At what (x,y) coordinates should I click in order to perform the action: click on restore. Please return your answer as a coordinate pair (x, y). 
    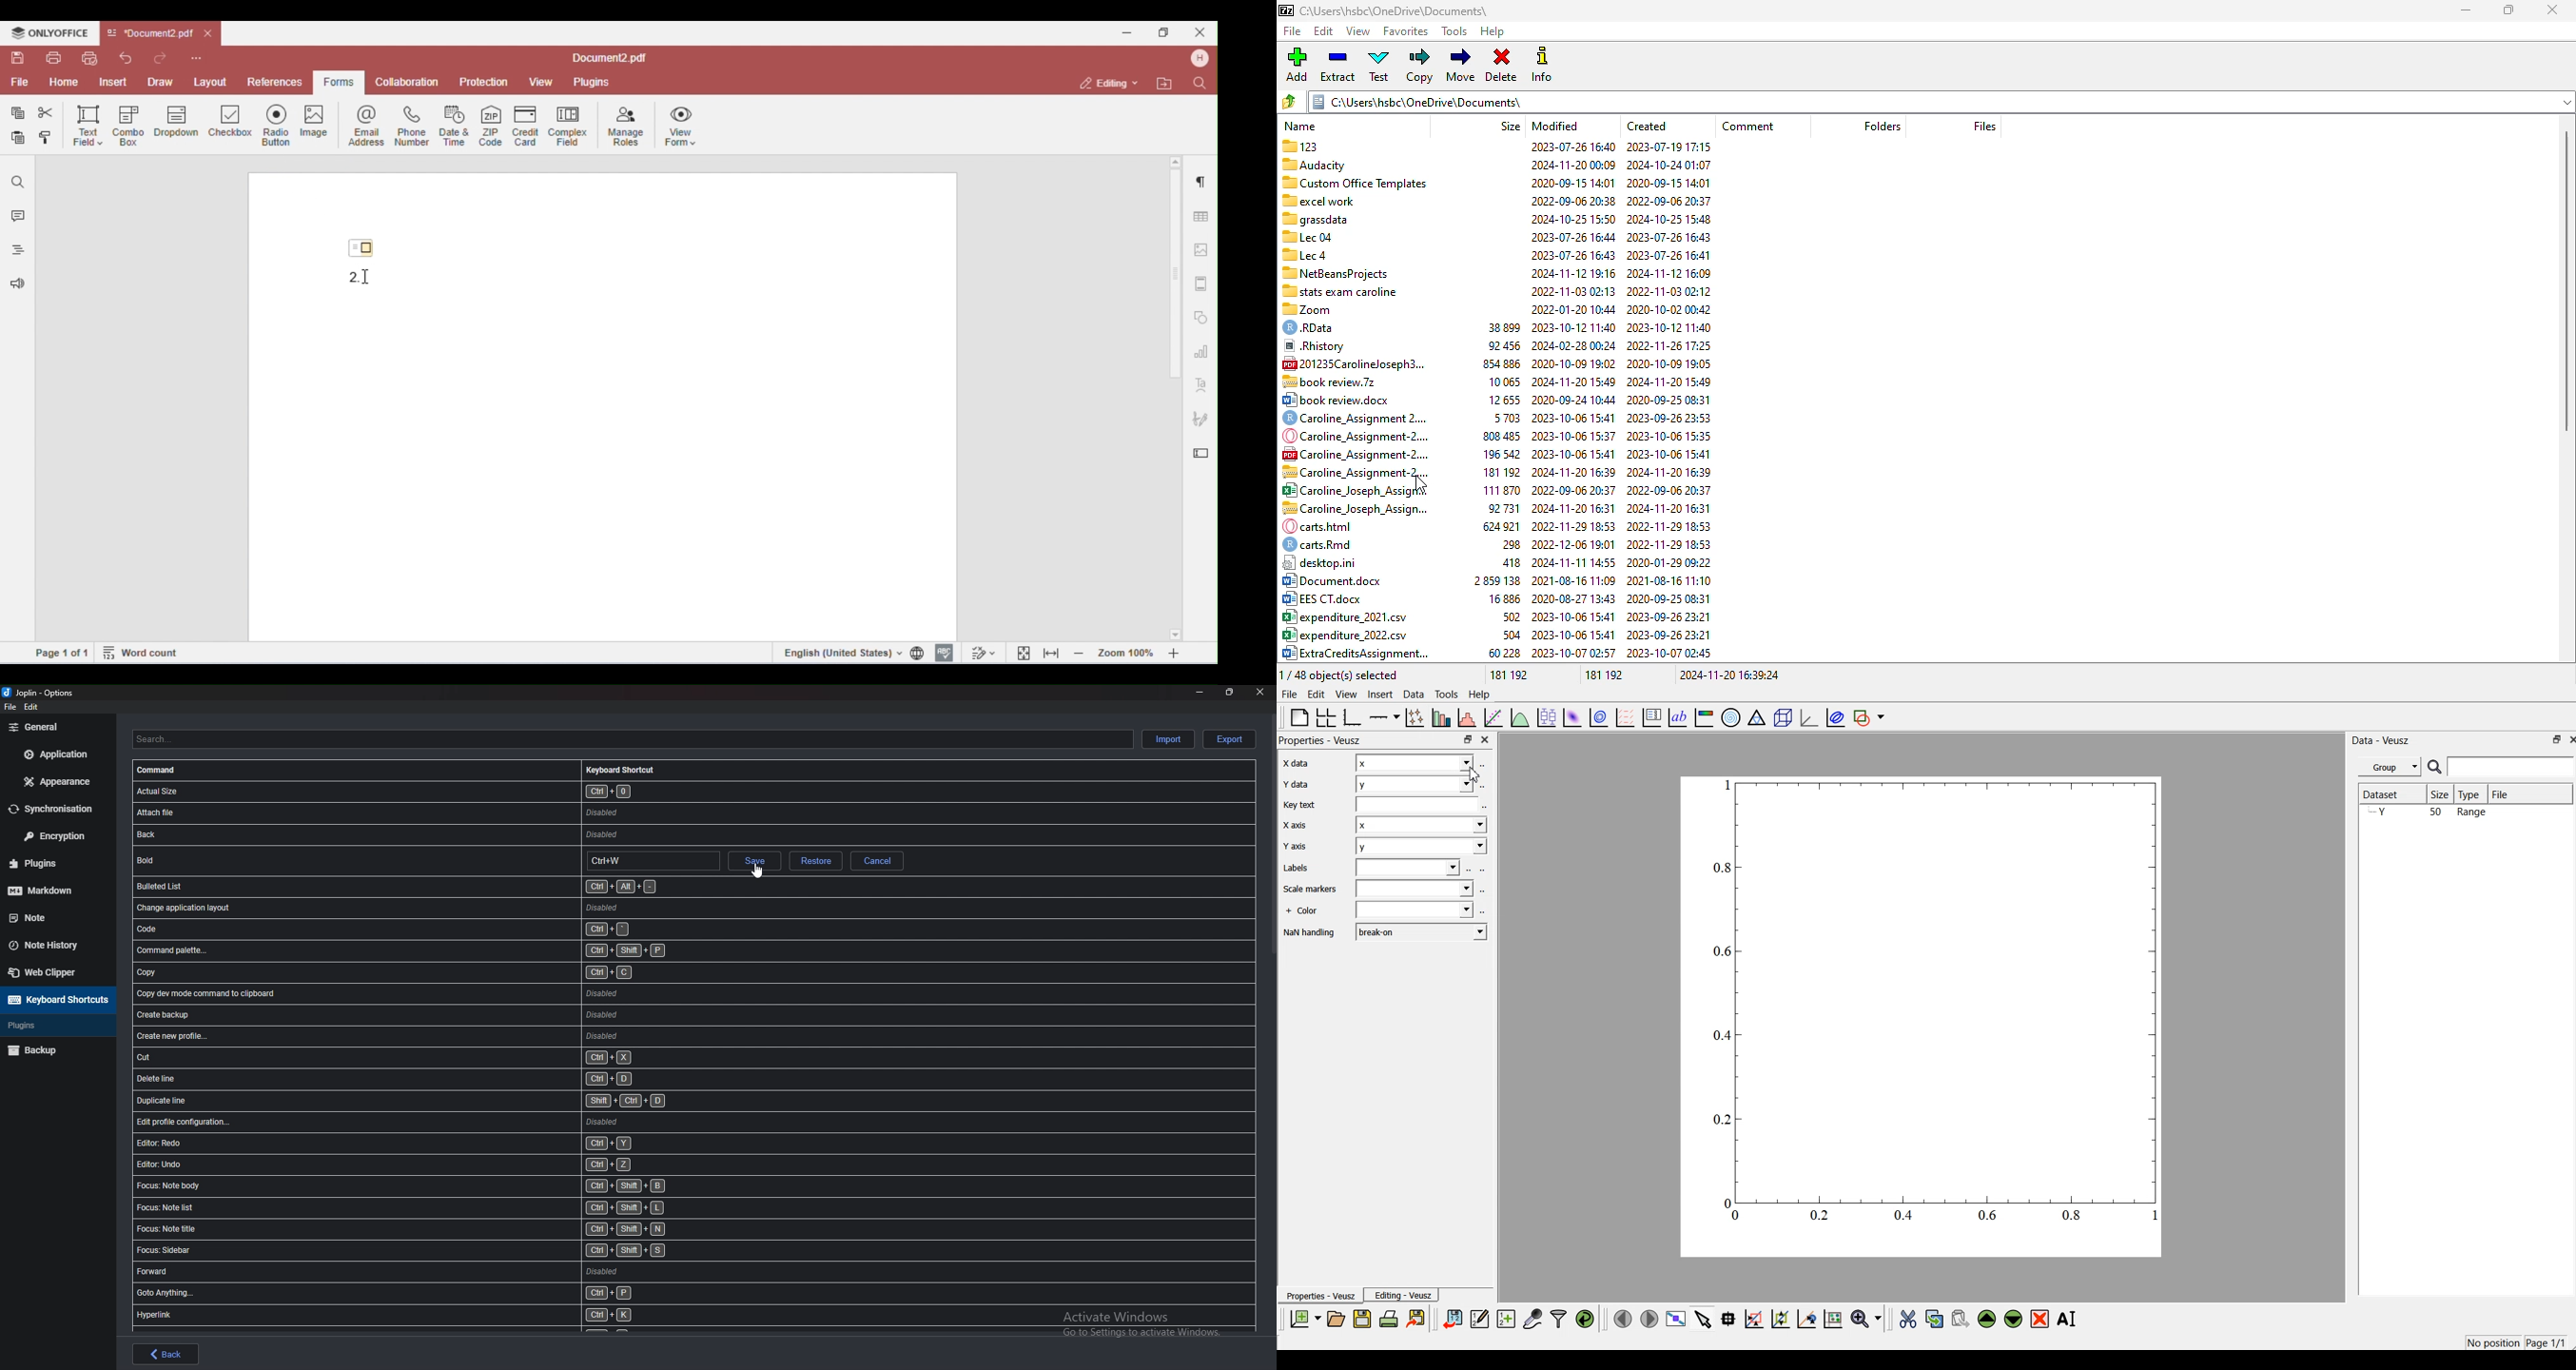
    Looking at the image, I should click on (817, 861).